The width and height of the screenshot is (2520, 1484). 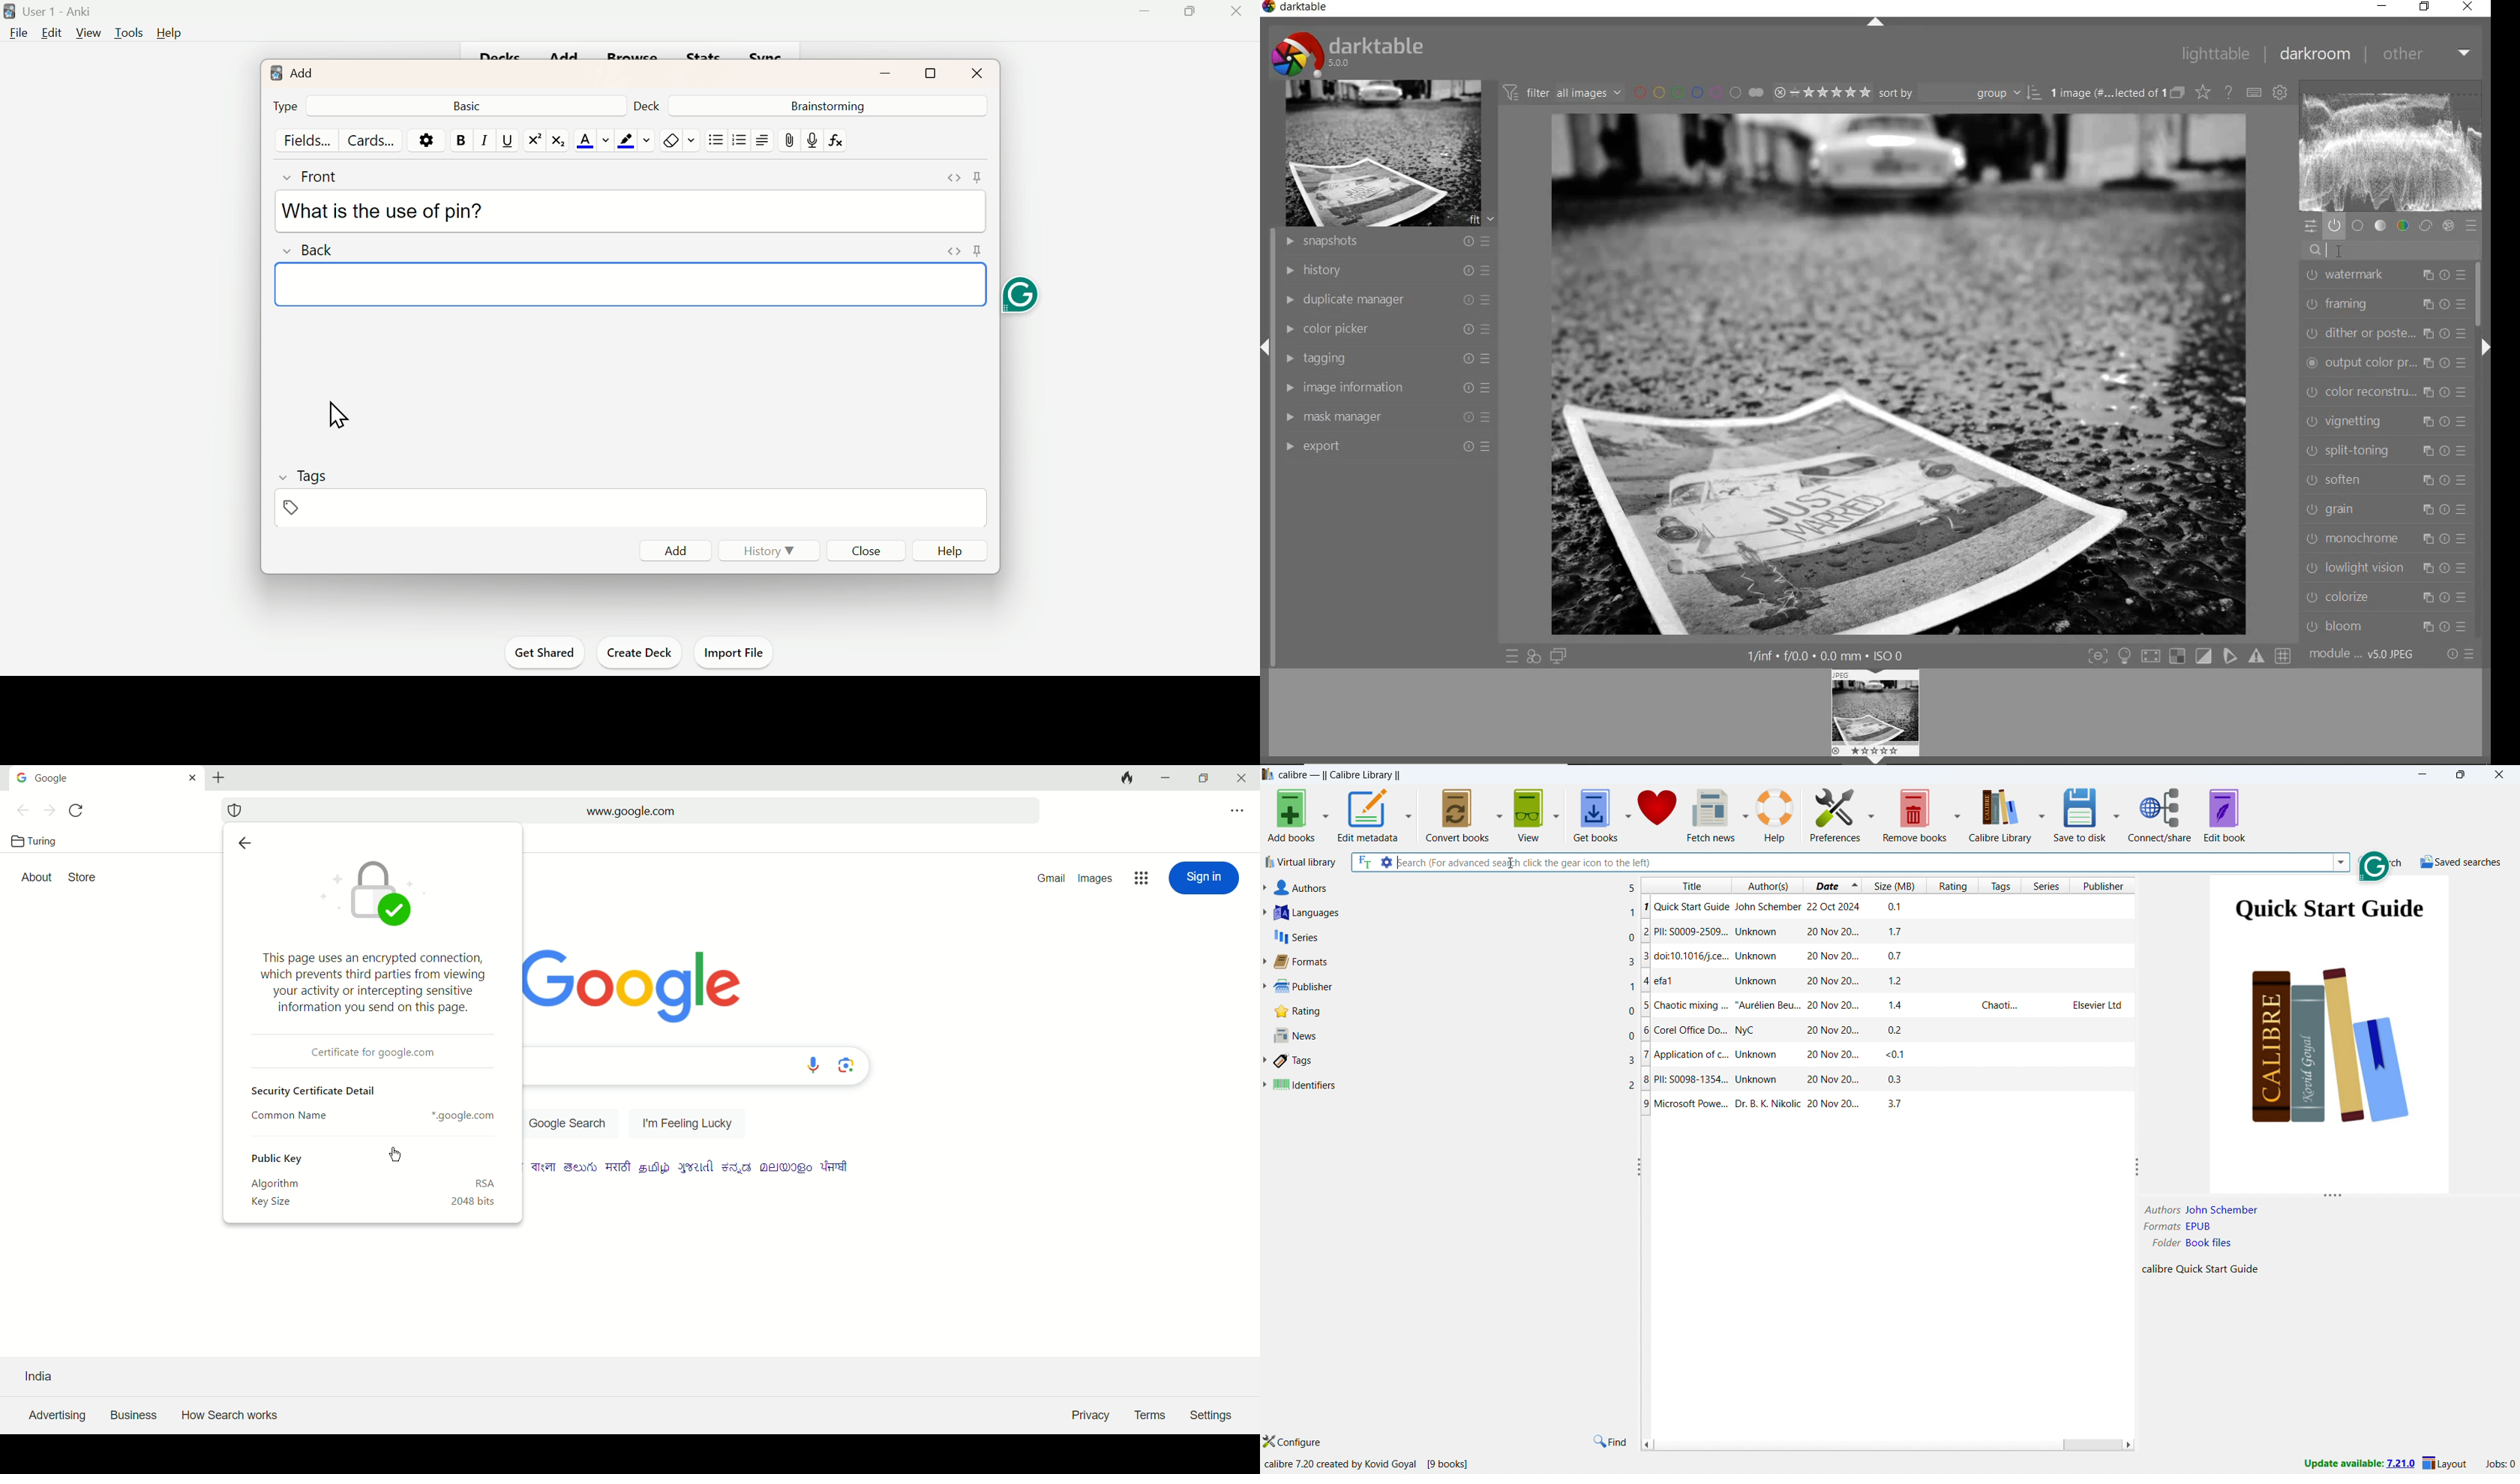 What do you see at coordinates (1326, 813) in the screenshot?
I see `add books options` at bounding box center [1326, 813].